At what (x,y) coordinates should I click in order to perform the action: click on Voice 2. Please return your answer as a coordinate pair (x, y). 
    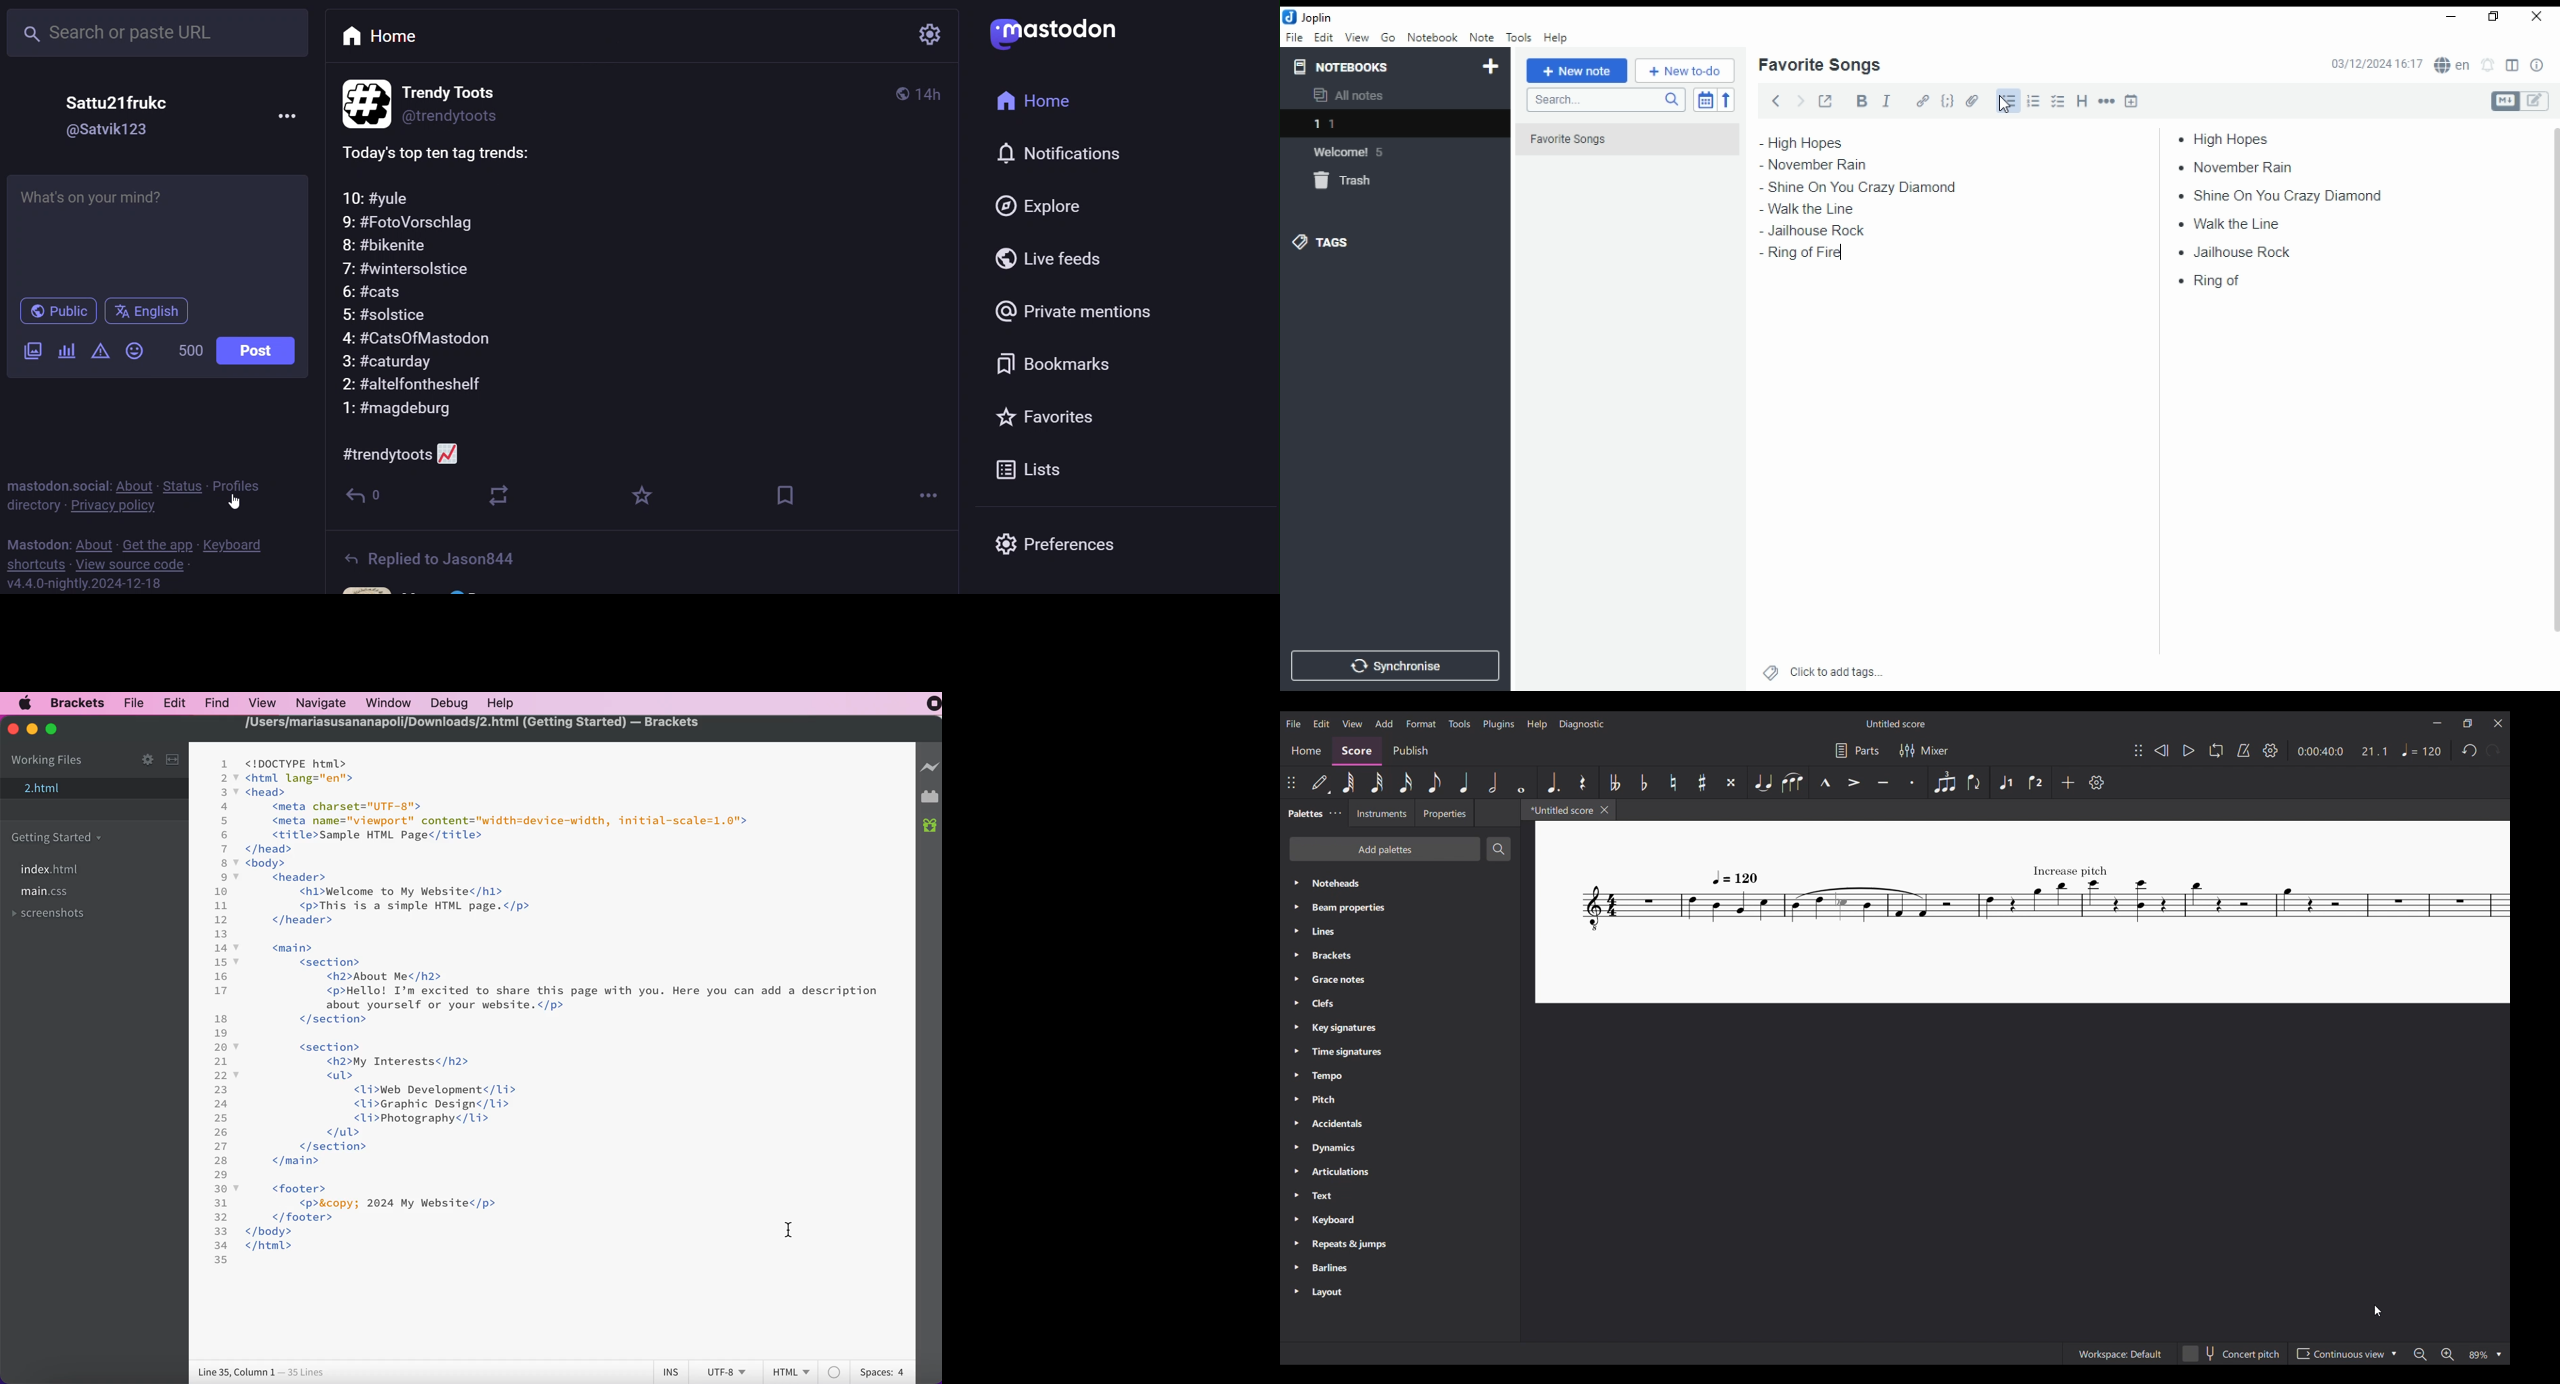
    Looking at the image, I should click on (2035, 782).